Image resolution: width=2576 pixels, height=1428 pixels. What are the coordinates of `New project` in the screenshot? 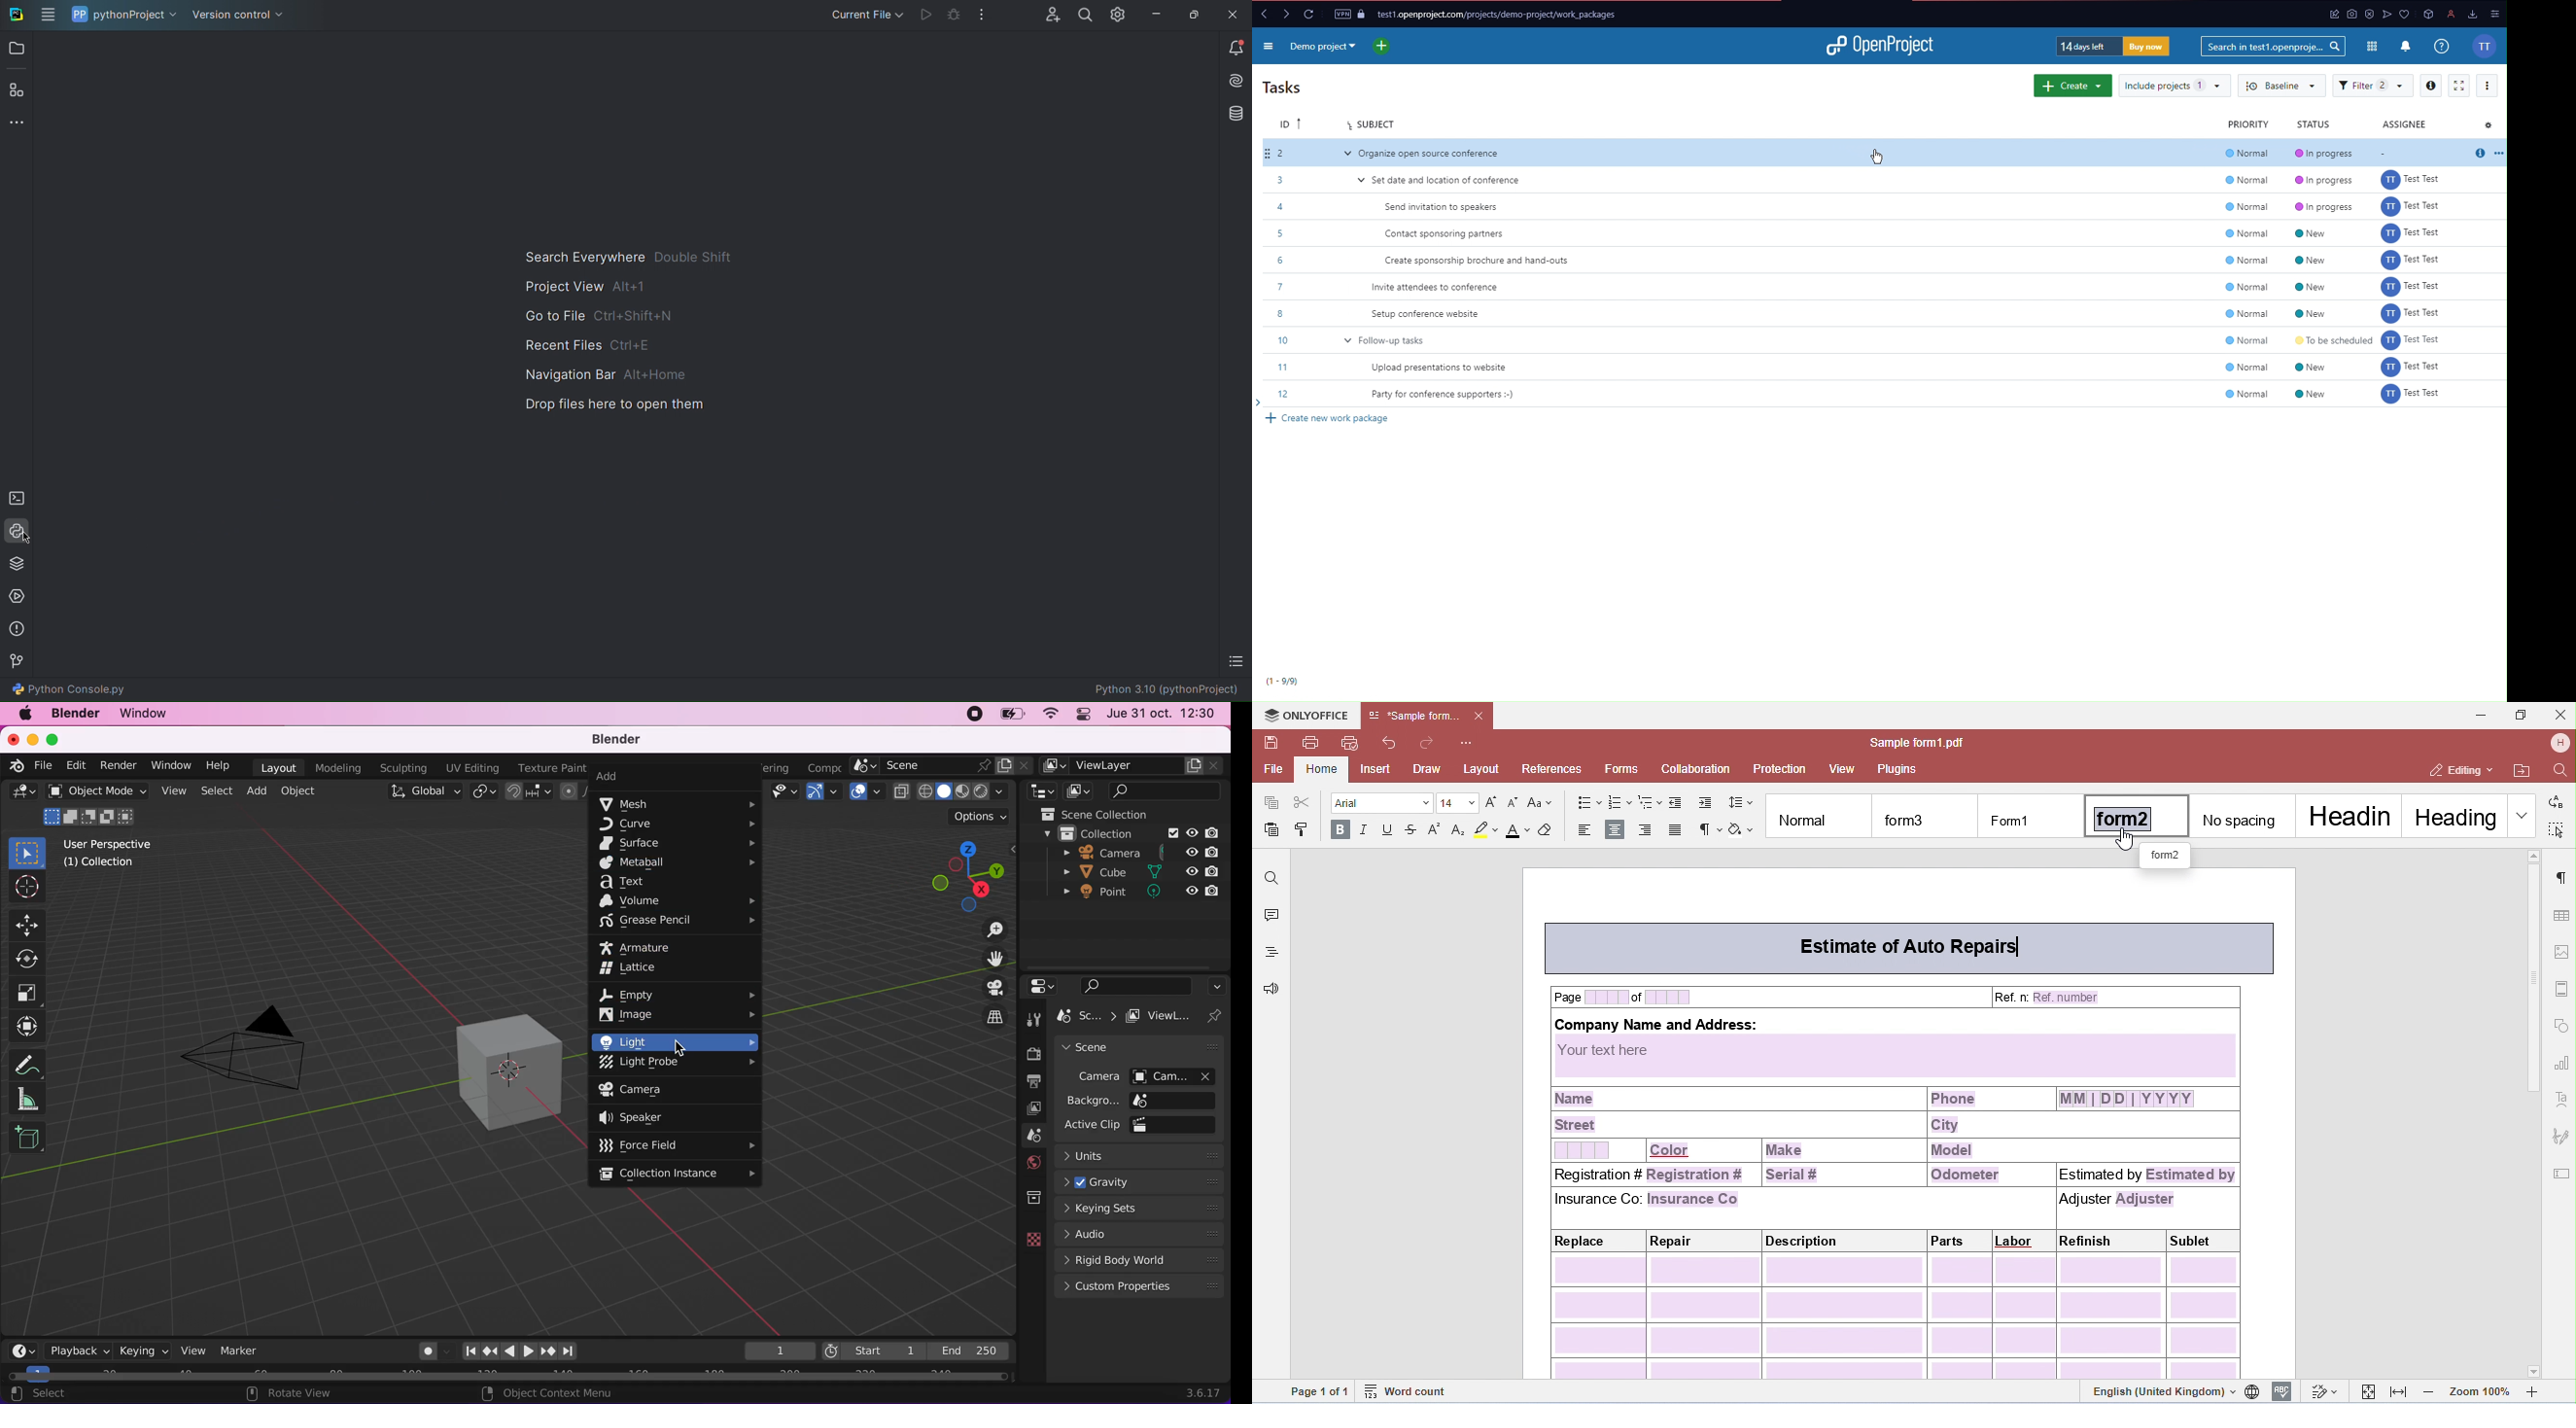 It's located at (1384, 45).